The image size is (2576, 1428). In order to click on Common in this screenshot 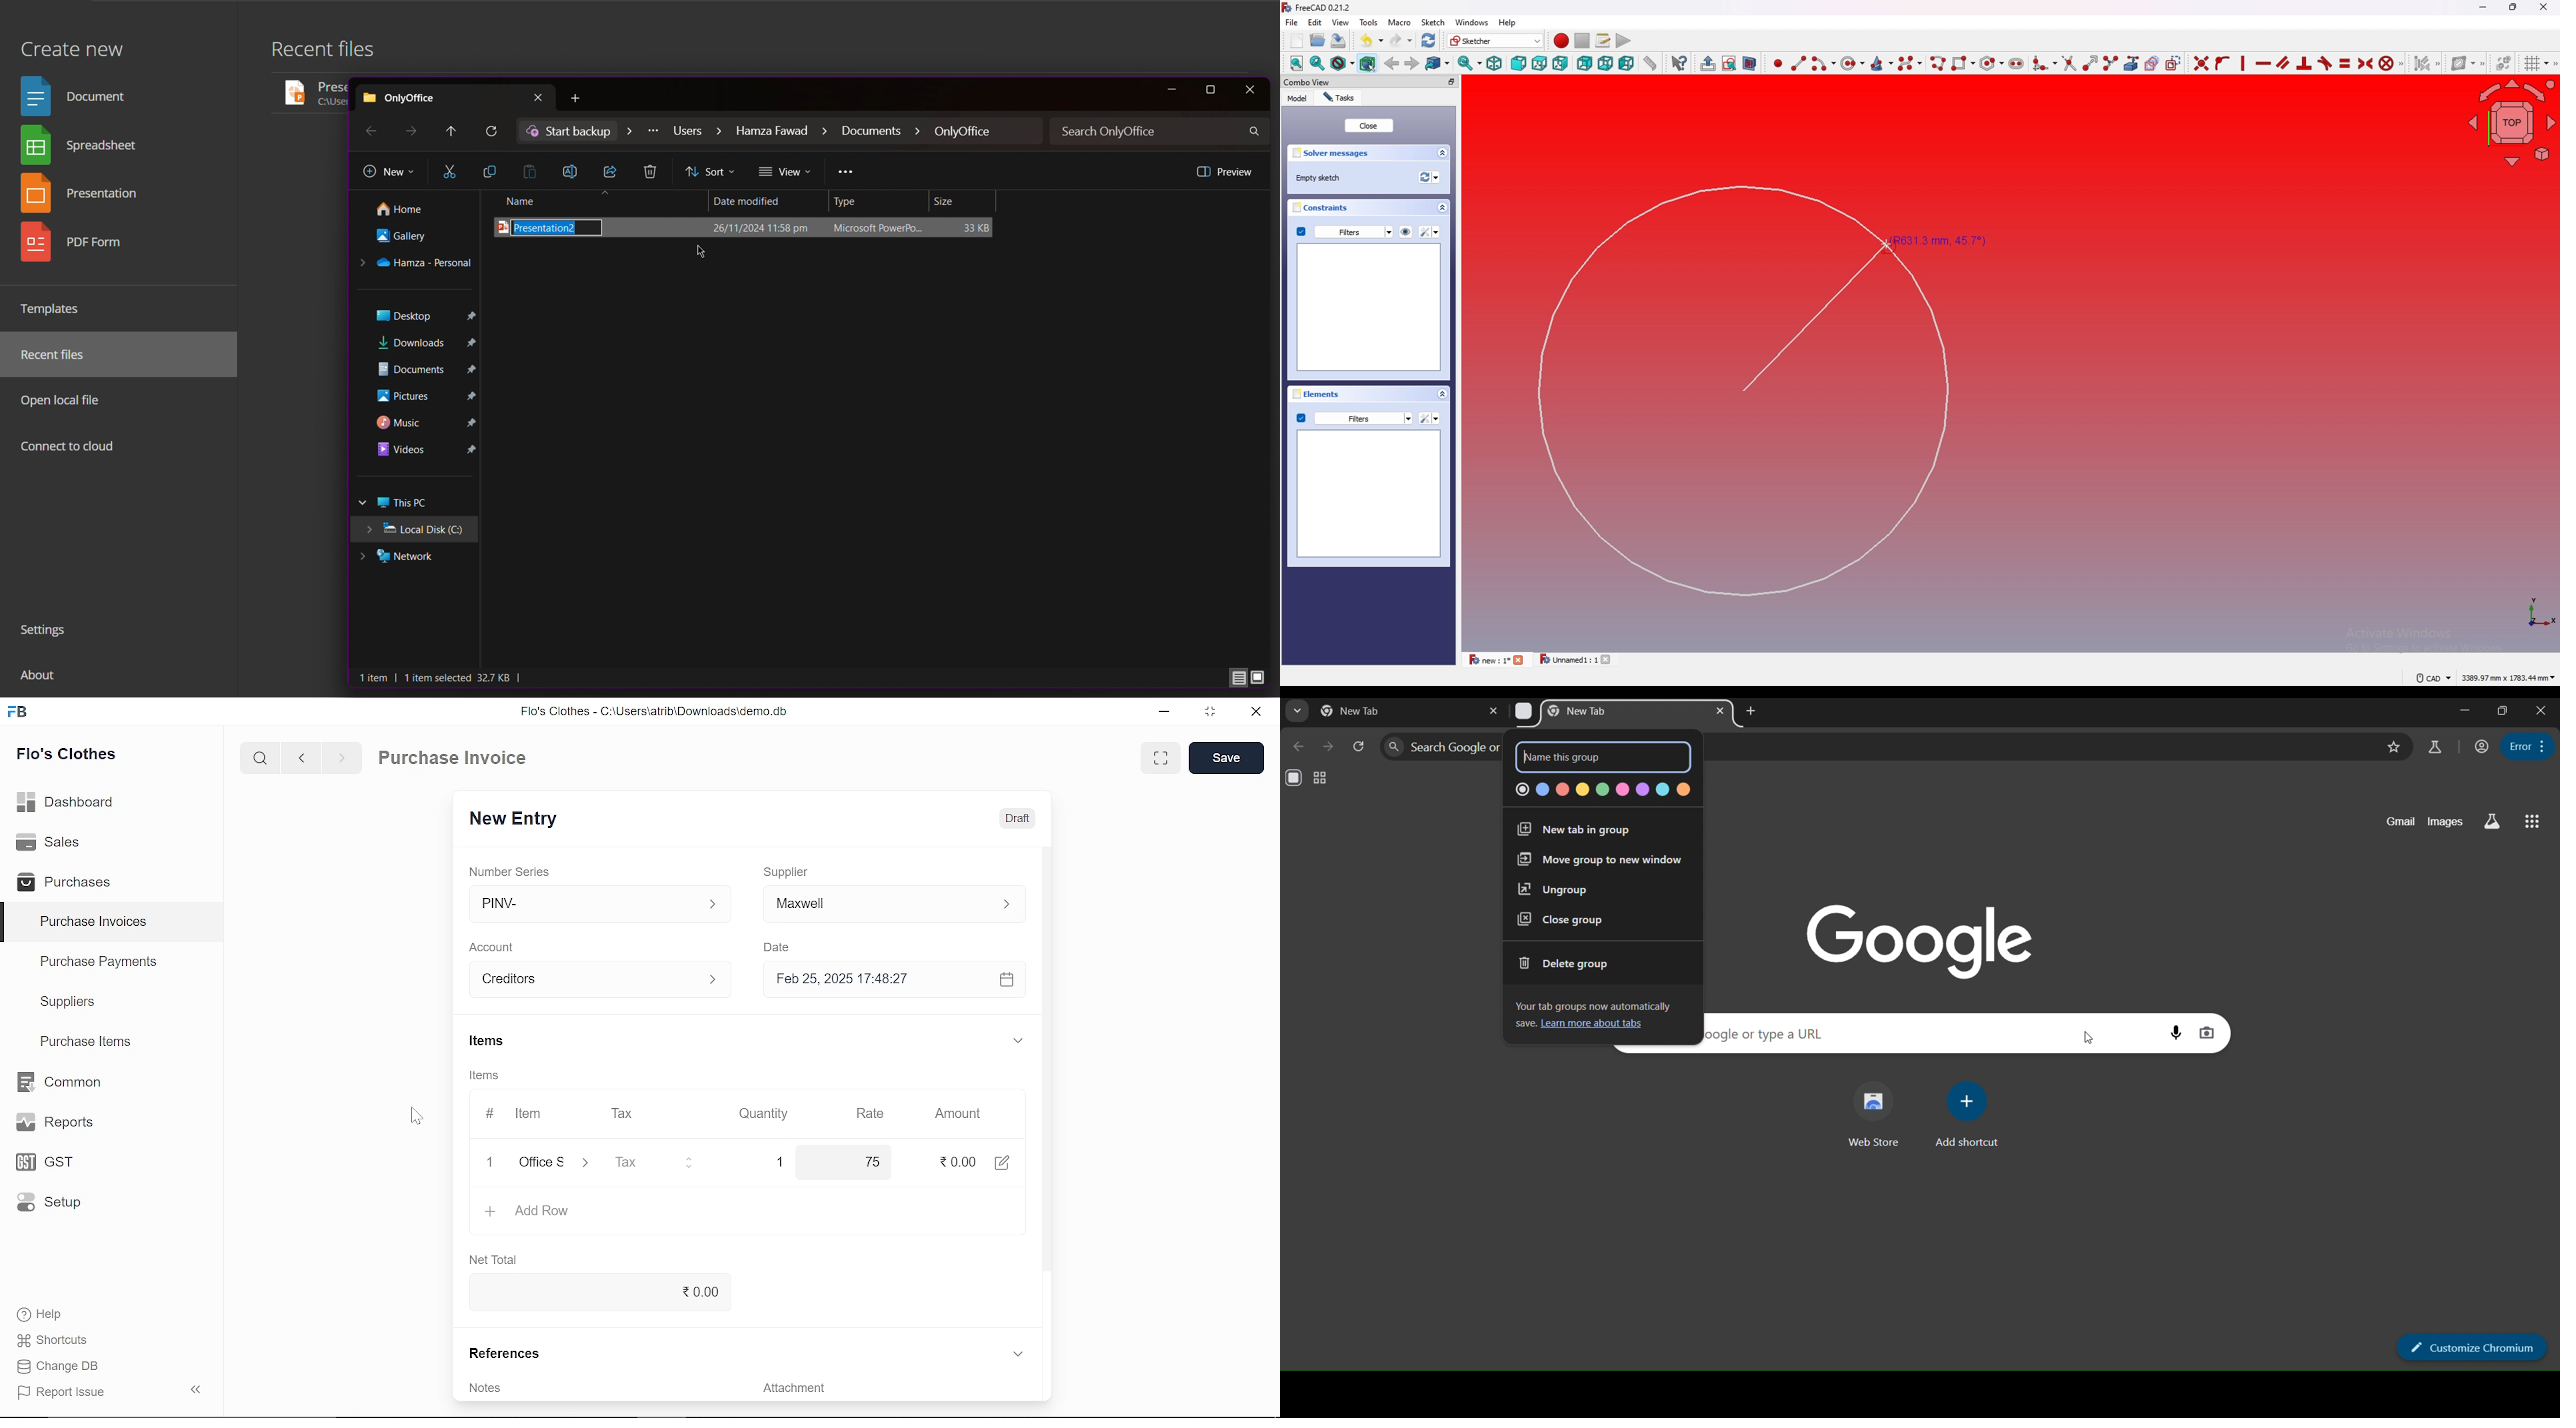, I will do `click(61, 1082)`.